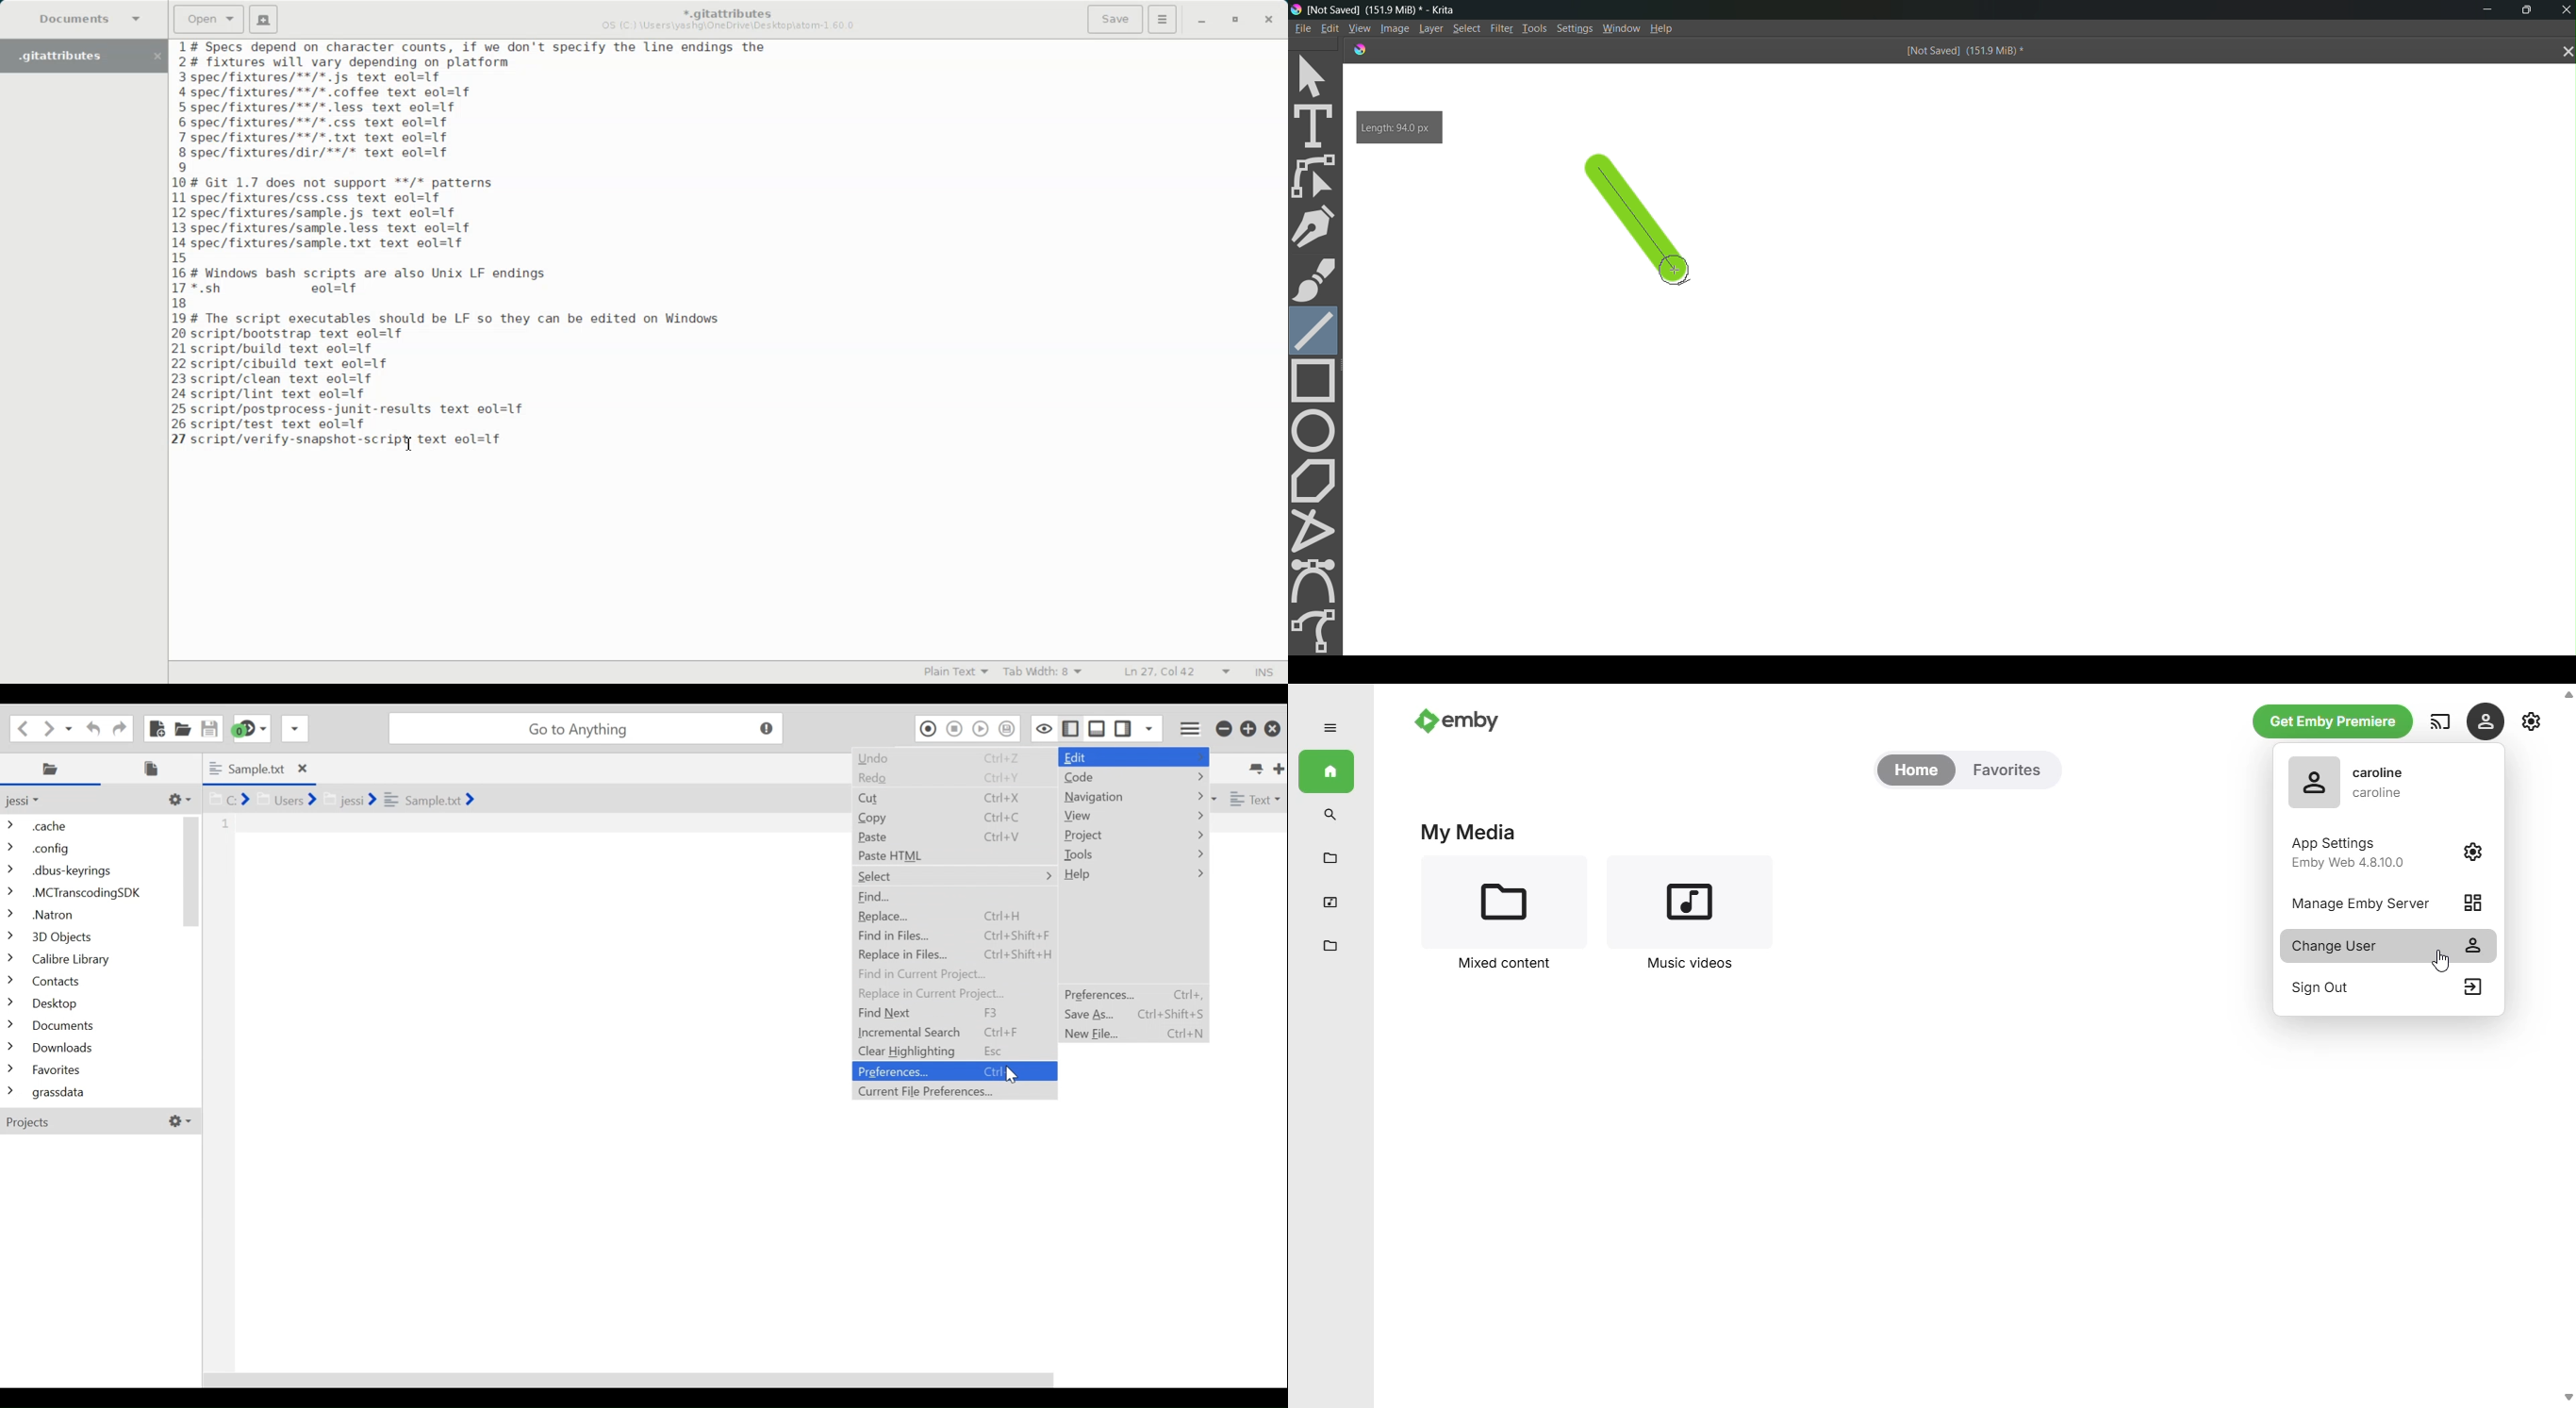 This screenshot has height=1428, width=2576. What do you see at coordinates (490, 235) in the screenshot?
I see `# Specs depend on character counts, if we don't specify the line endings the
 # fixtures will vary depending on platform
 spec/fixtures/**/*.js text eol=1f
-spec/fixtures/**/*.coffee text eol=1f
 spec/fixtures/**/*.less text eol=1f
 spec/fixtures/**/*.css text eol=1f
'spec/fixtures/**/*. txt text eol=1f
 spec/fixtures/dir/**/* text eol=1f

| # Git 1.7 does not support **/* patterns
spec/fixtures/css.css text eol=1f
 spec/fixtures/sample.js text eol=1f
 spec/fixtures/sample.less text eol=1f
-spec/fixtures/sample.txt text eol=1f

;

 # Windows bash scripts are also Unix LF endings
'*.sh eol=1f

 # The script executables should be LF so they can be edited on Windows
 script/bootstrap text eol=1f

script/build text eol=1f

script/cibuild text eol=1f

 script/clean text eol=1f

script/lint text eol=1f
 script/postprocess-junit-results text eol=1f
 script/test text eol=1f` at bounding box center [490, 235].